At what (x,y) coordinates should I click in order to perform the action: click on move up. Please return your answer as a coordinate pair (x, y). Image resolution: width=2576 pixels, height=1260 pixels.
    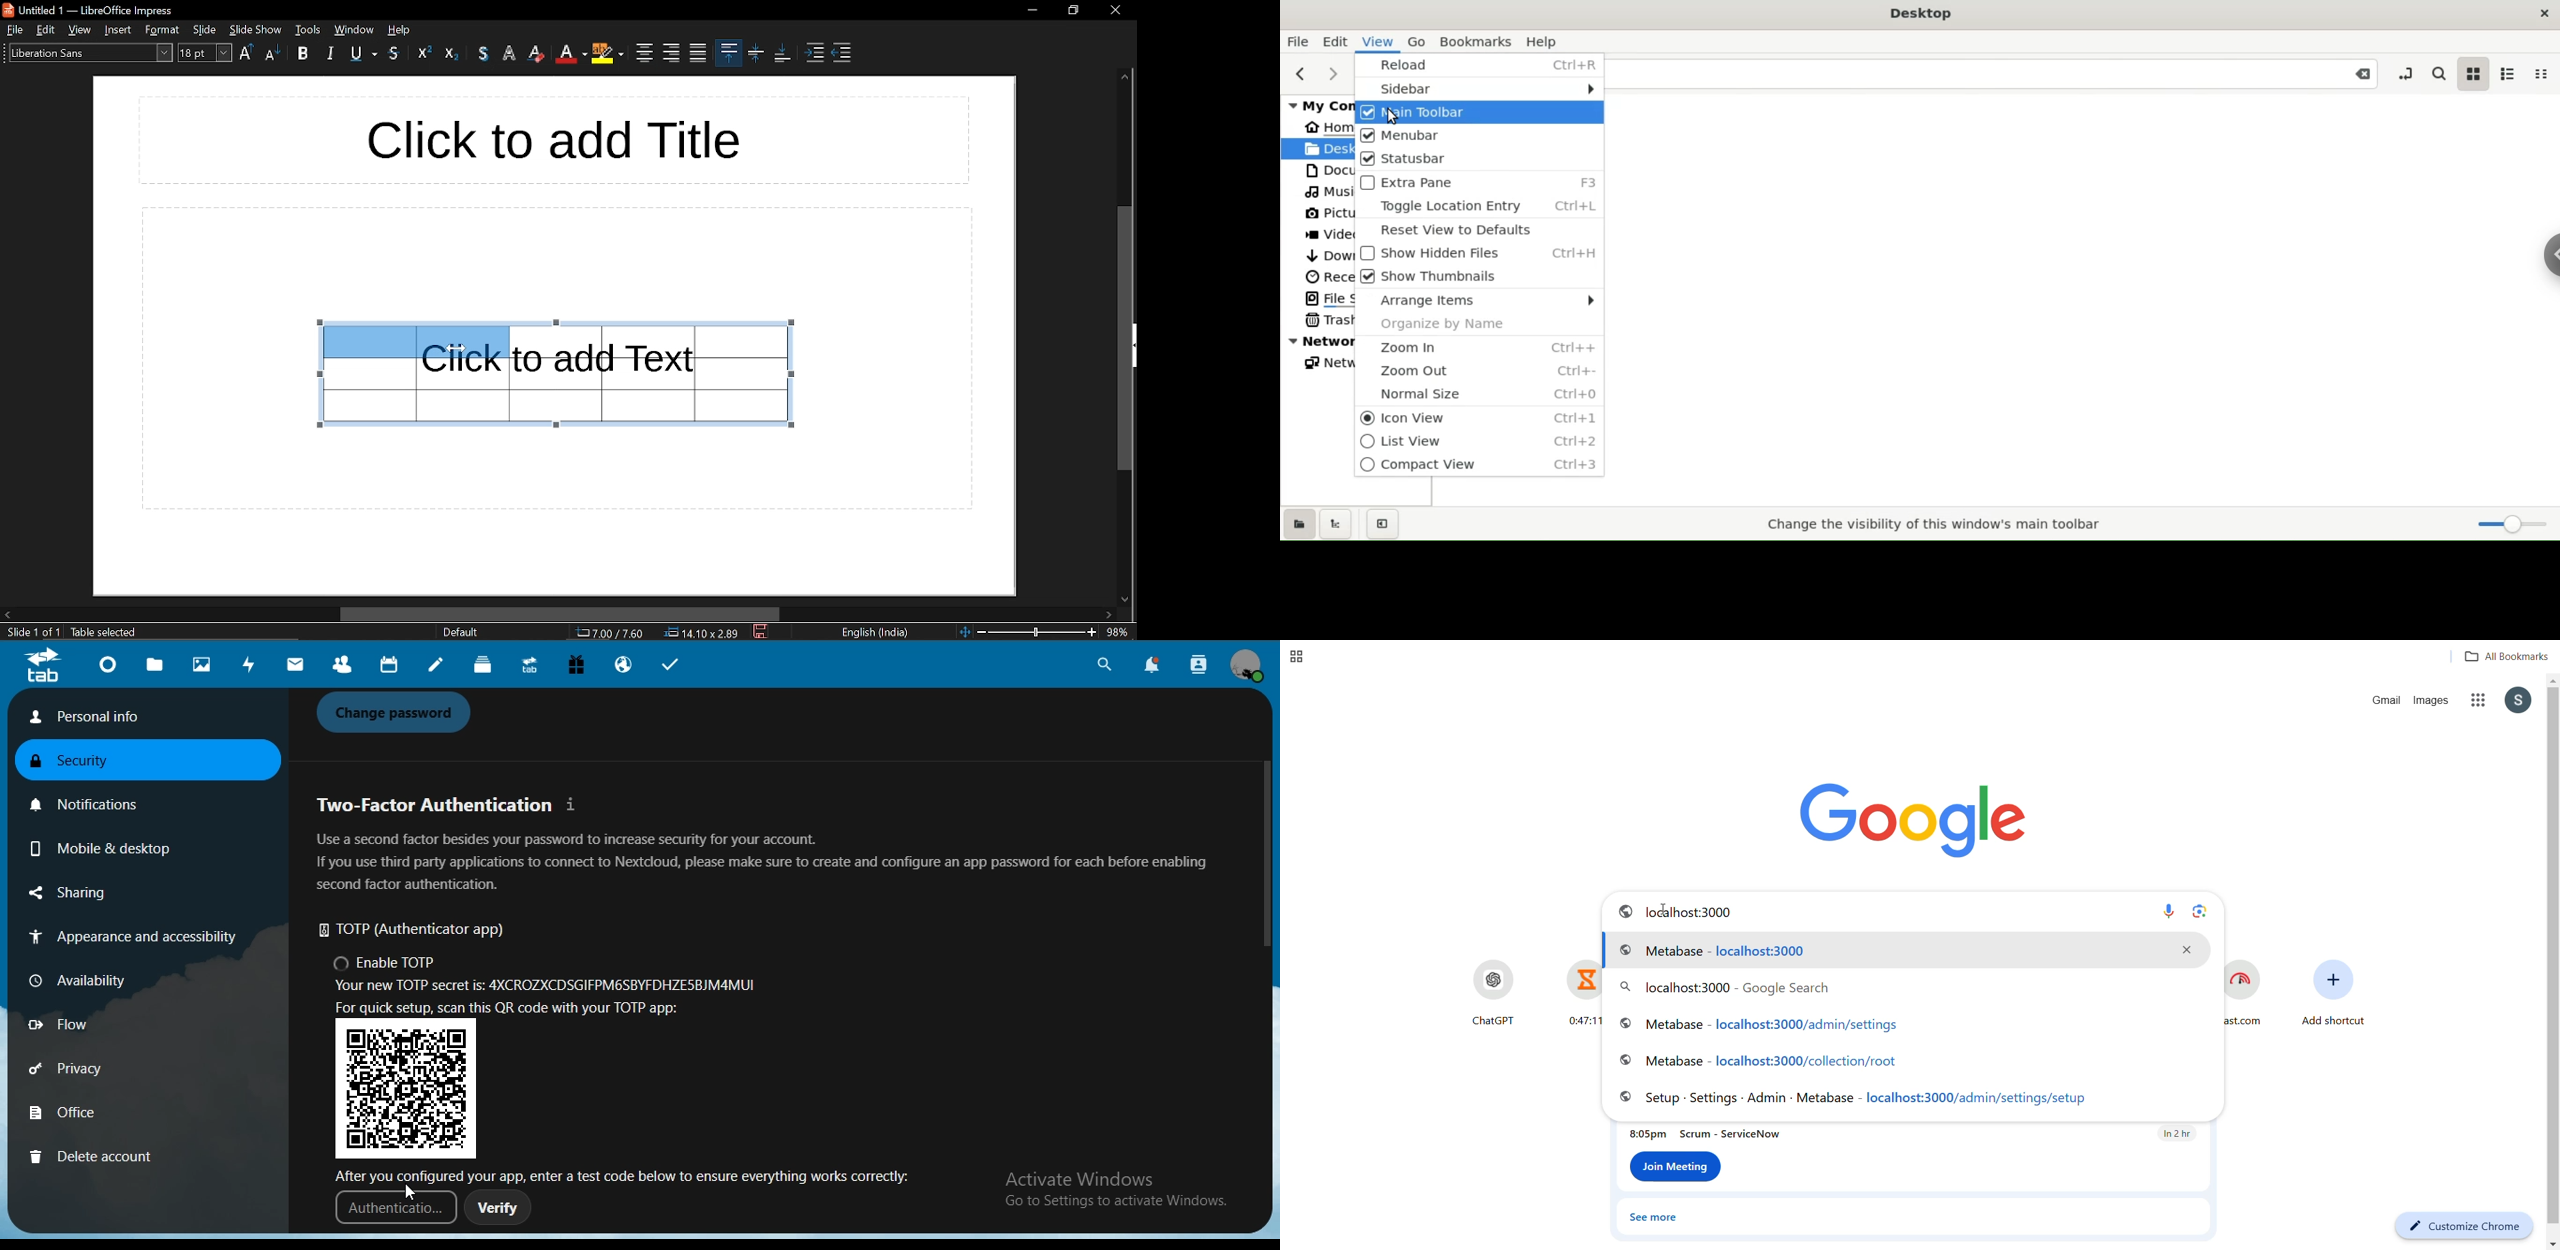
    Looking at the image, I should click on (2552, 681).